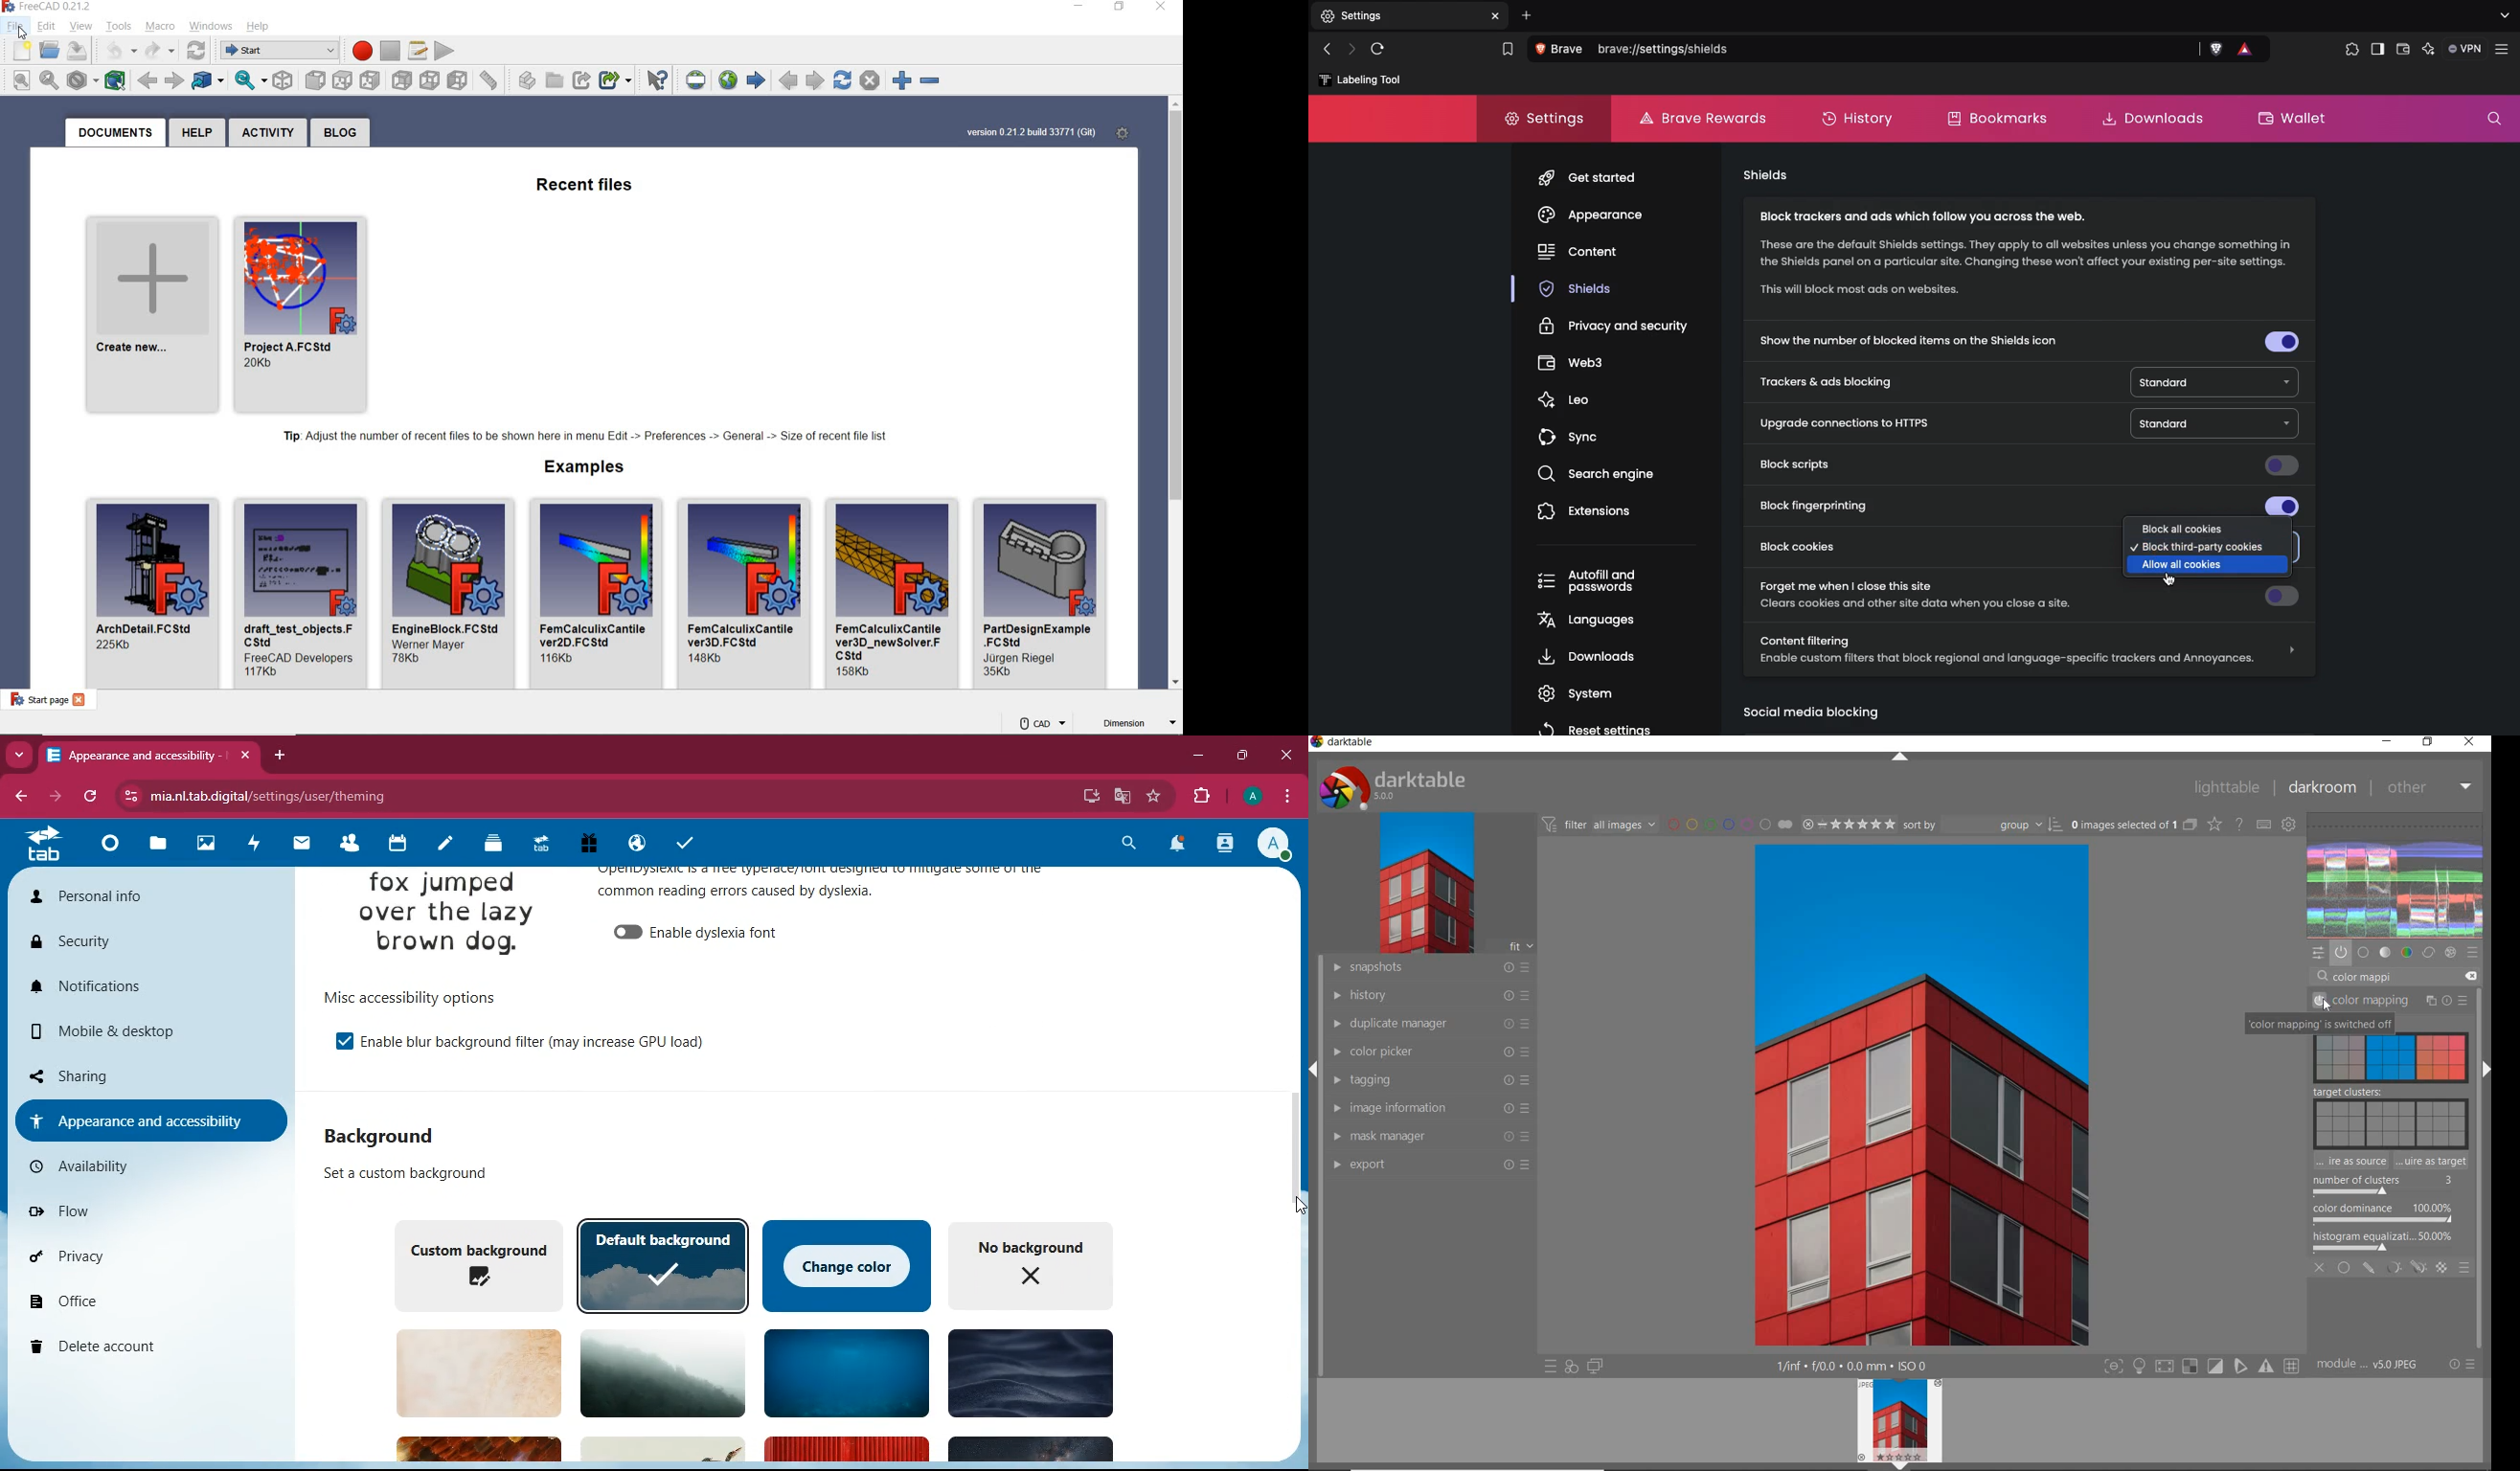 The image size is (2520, 1484). I want to click on dev name, so click(299, 656).